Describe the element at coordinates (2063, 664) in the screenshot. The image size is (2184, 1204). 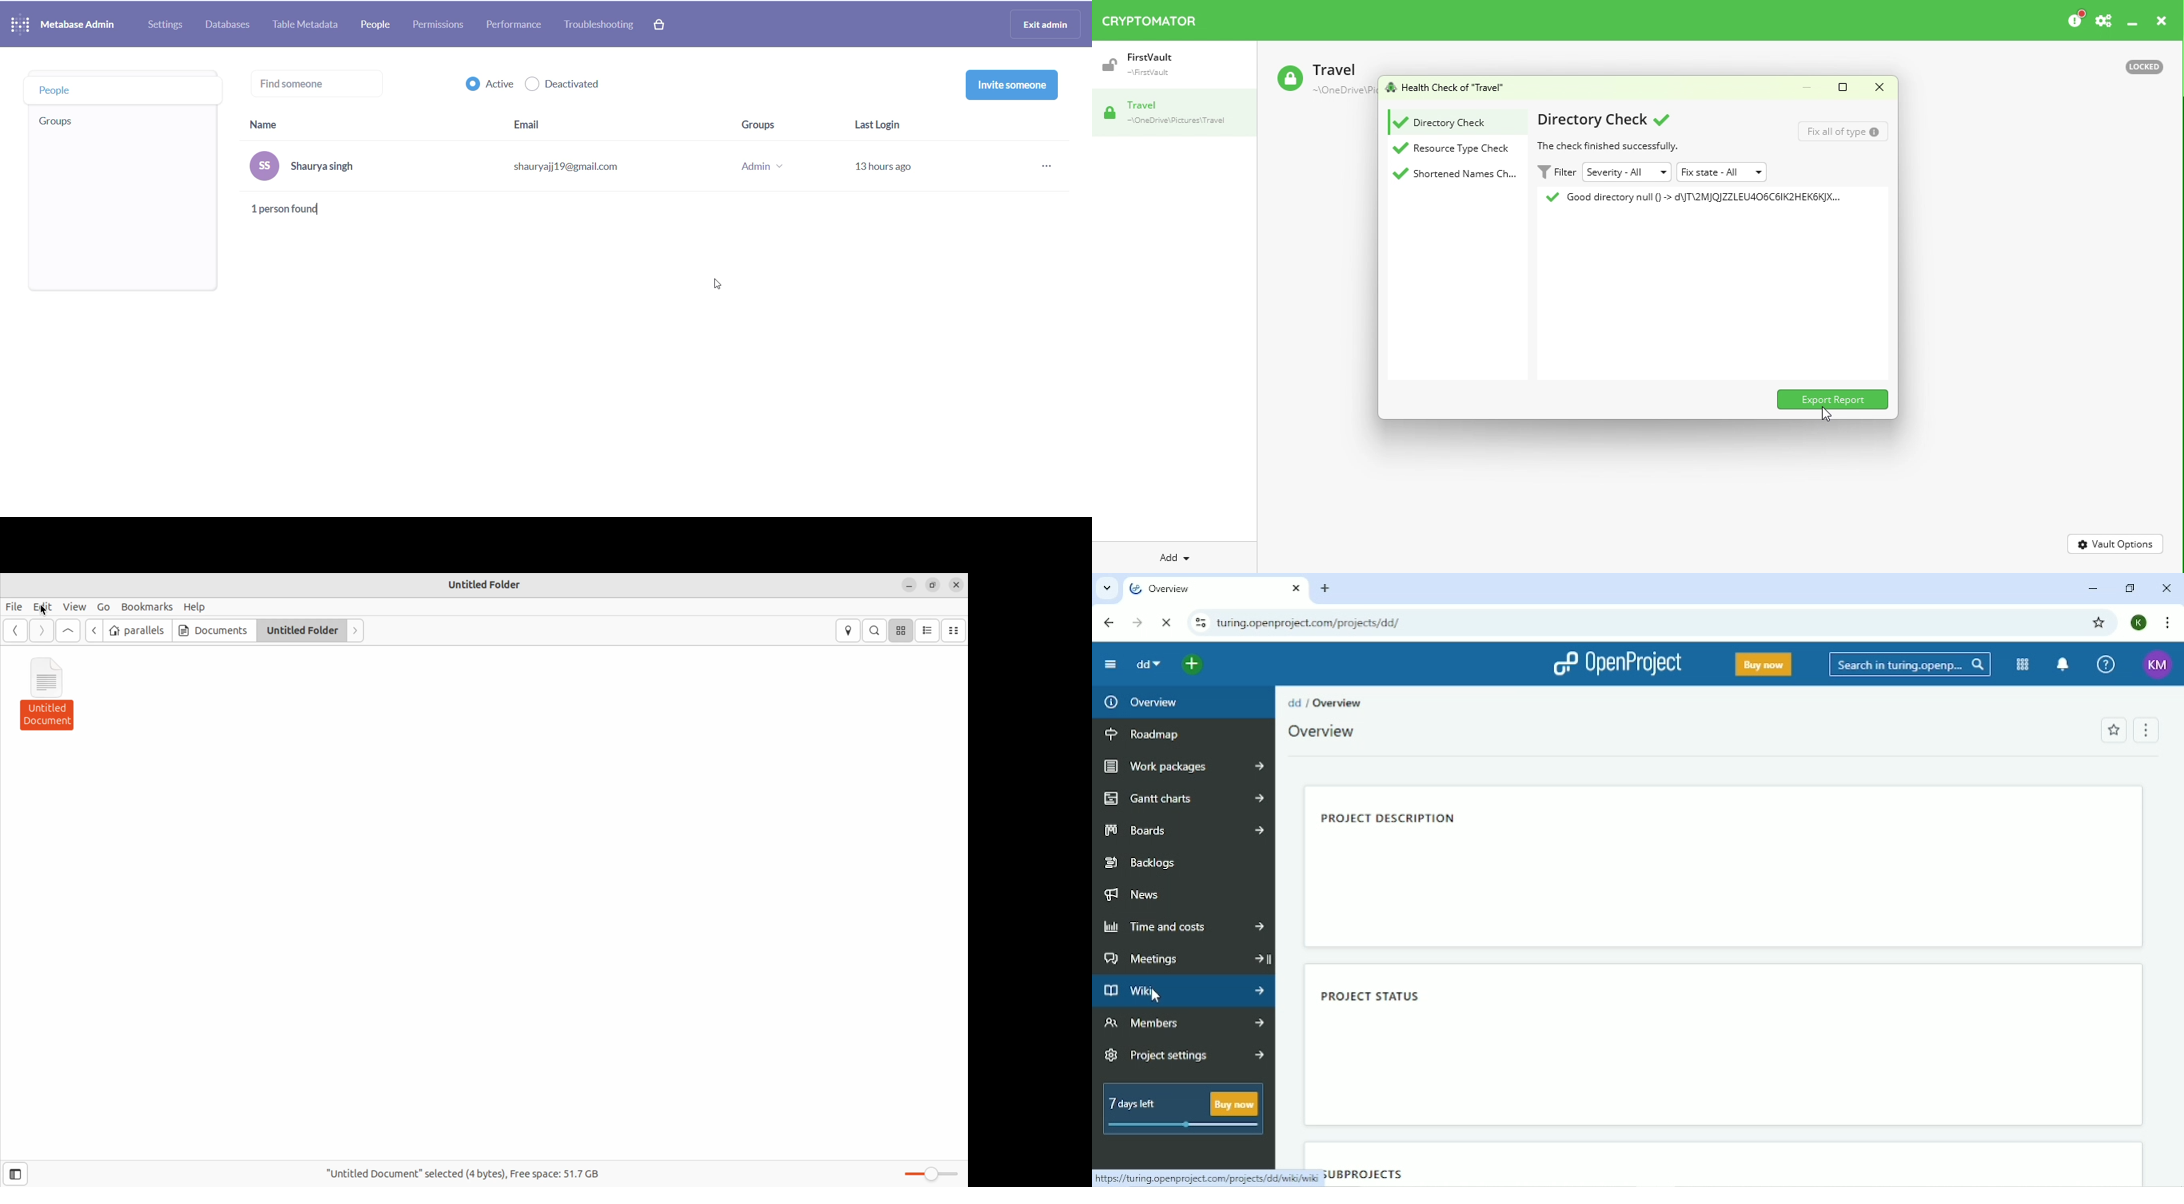
I see `To notification center` at that location.